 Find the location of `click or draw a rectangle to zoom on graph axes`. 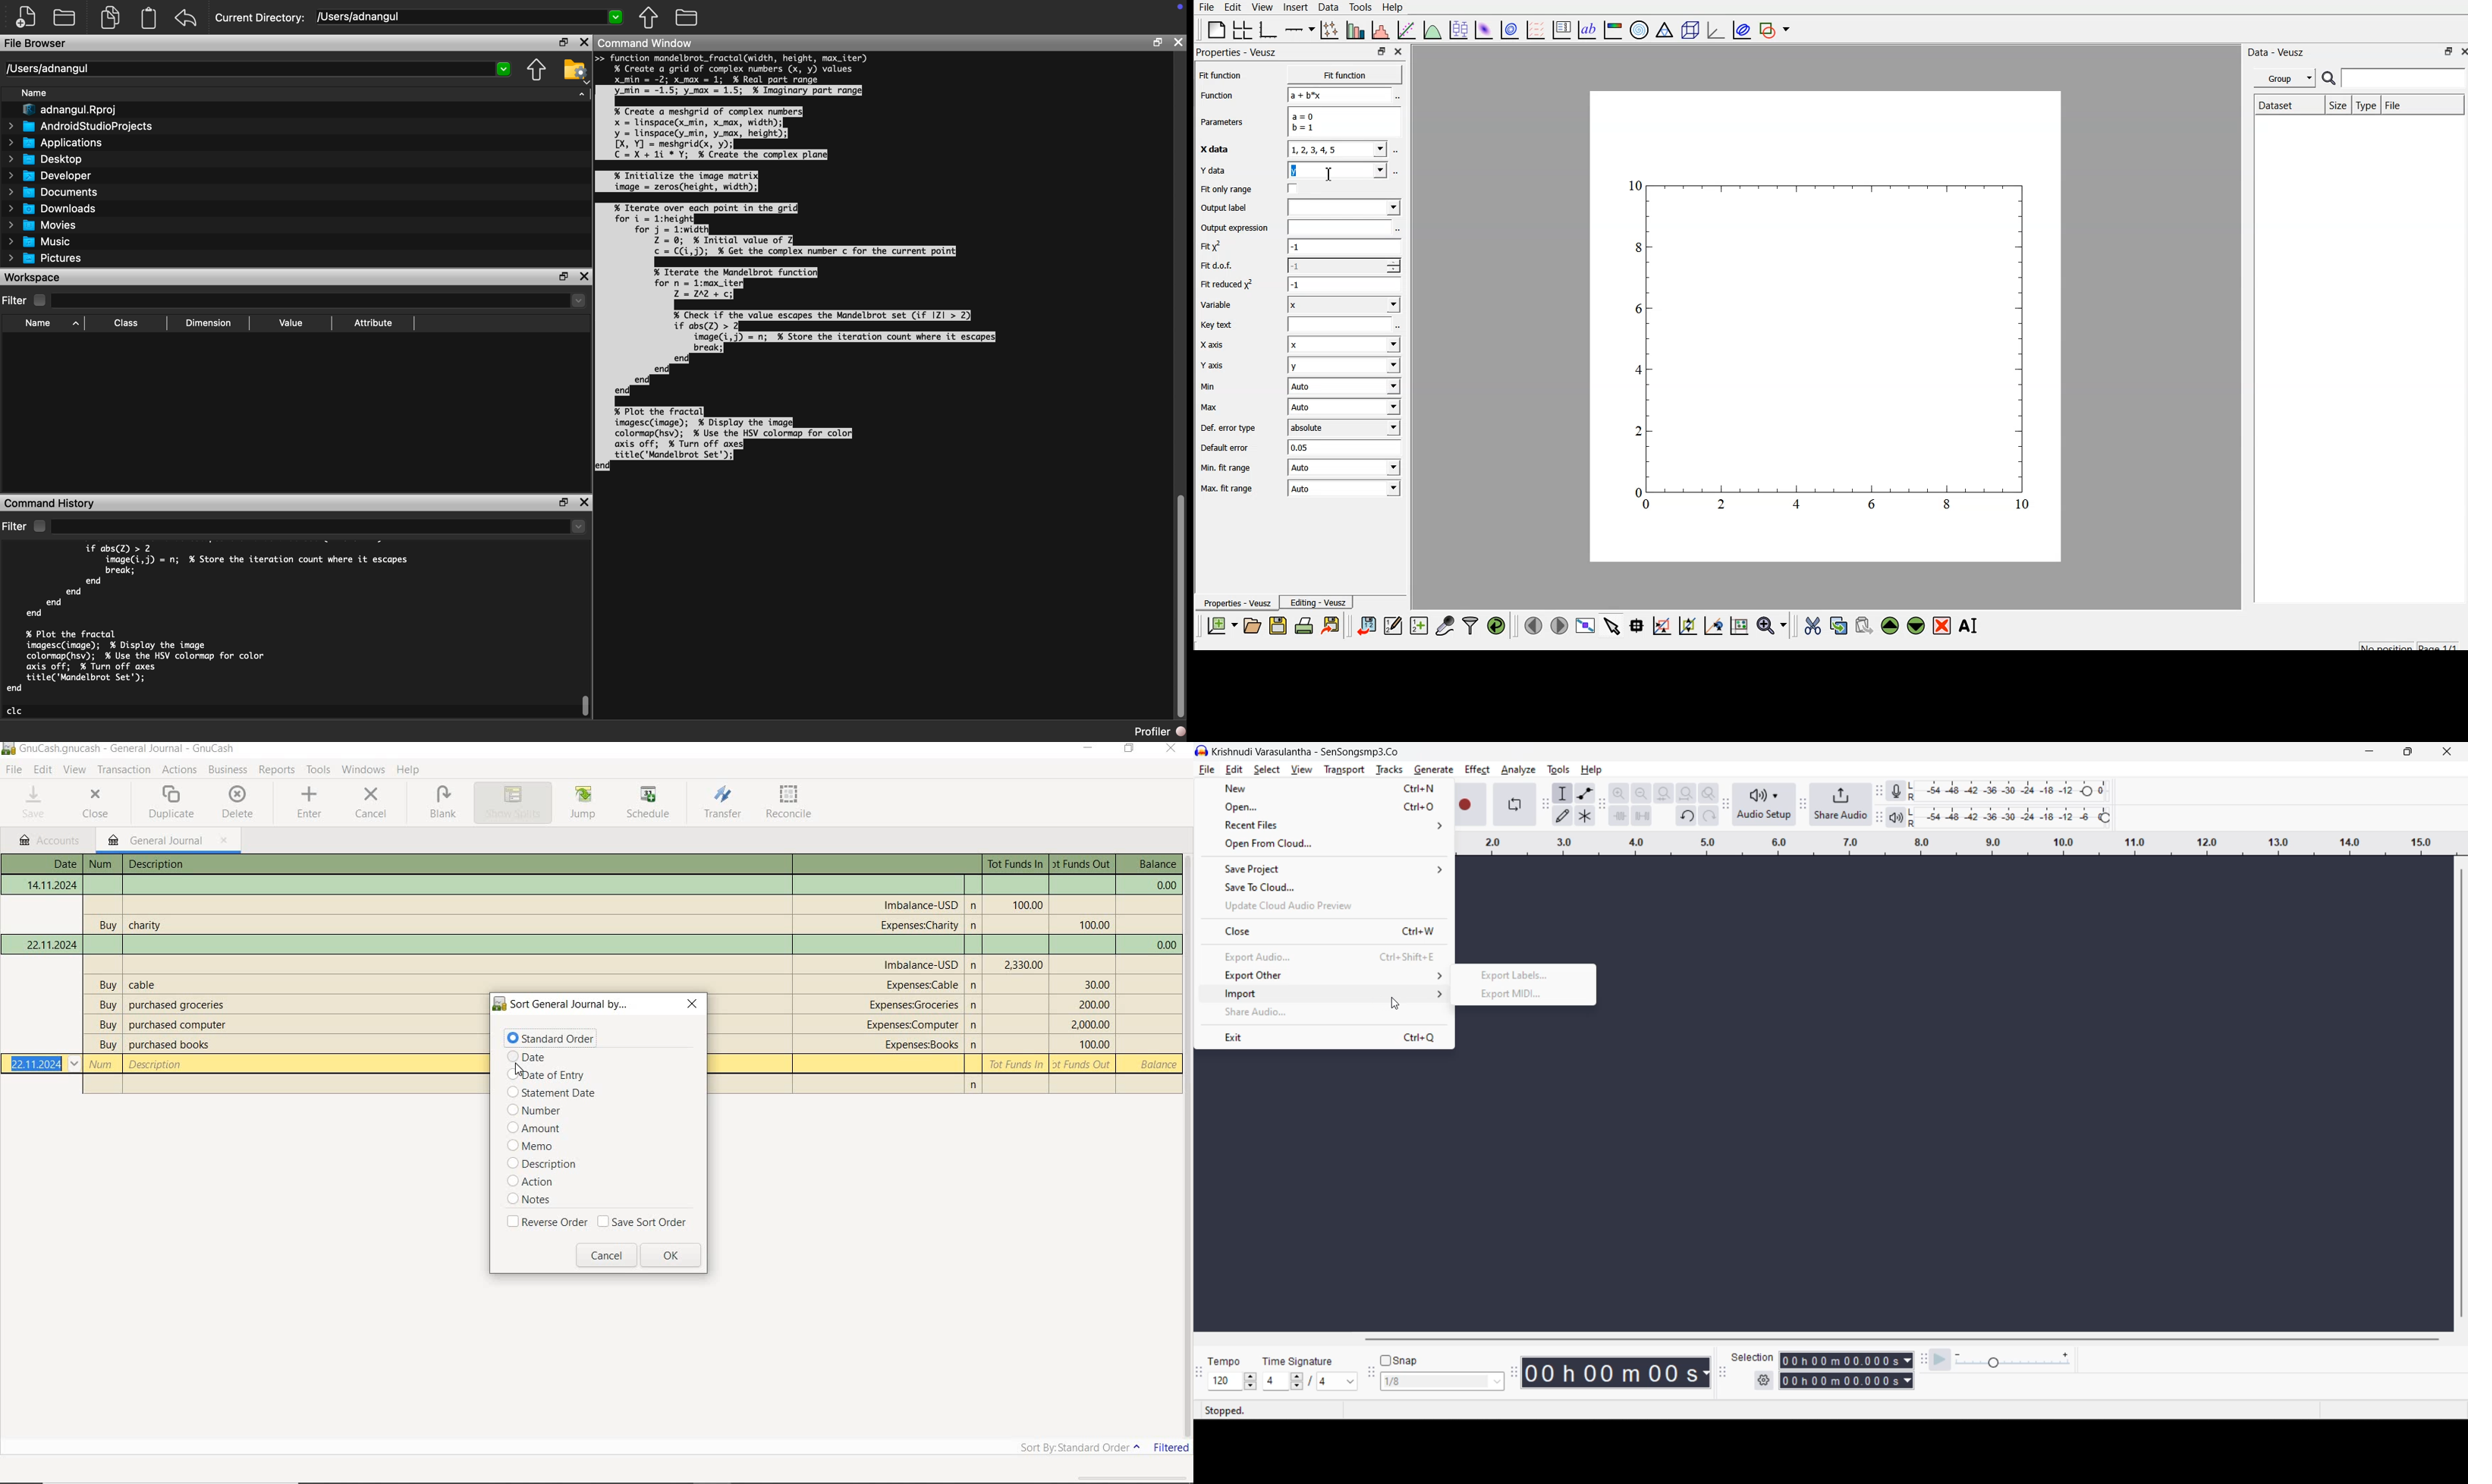

click or draw a rectangle to zoom on graph axes is located at coordinates (1664, 627).